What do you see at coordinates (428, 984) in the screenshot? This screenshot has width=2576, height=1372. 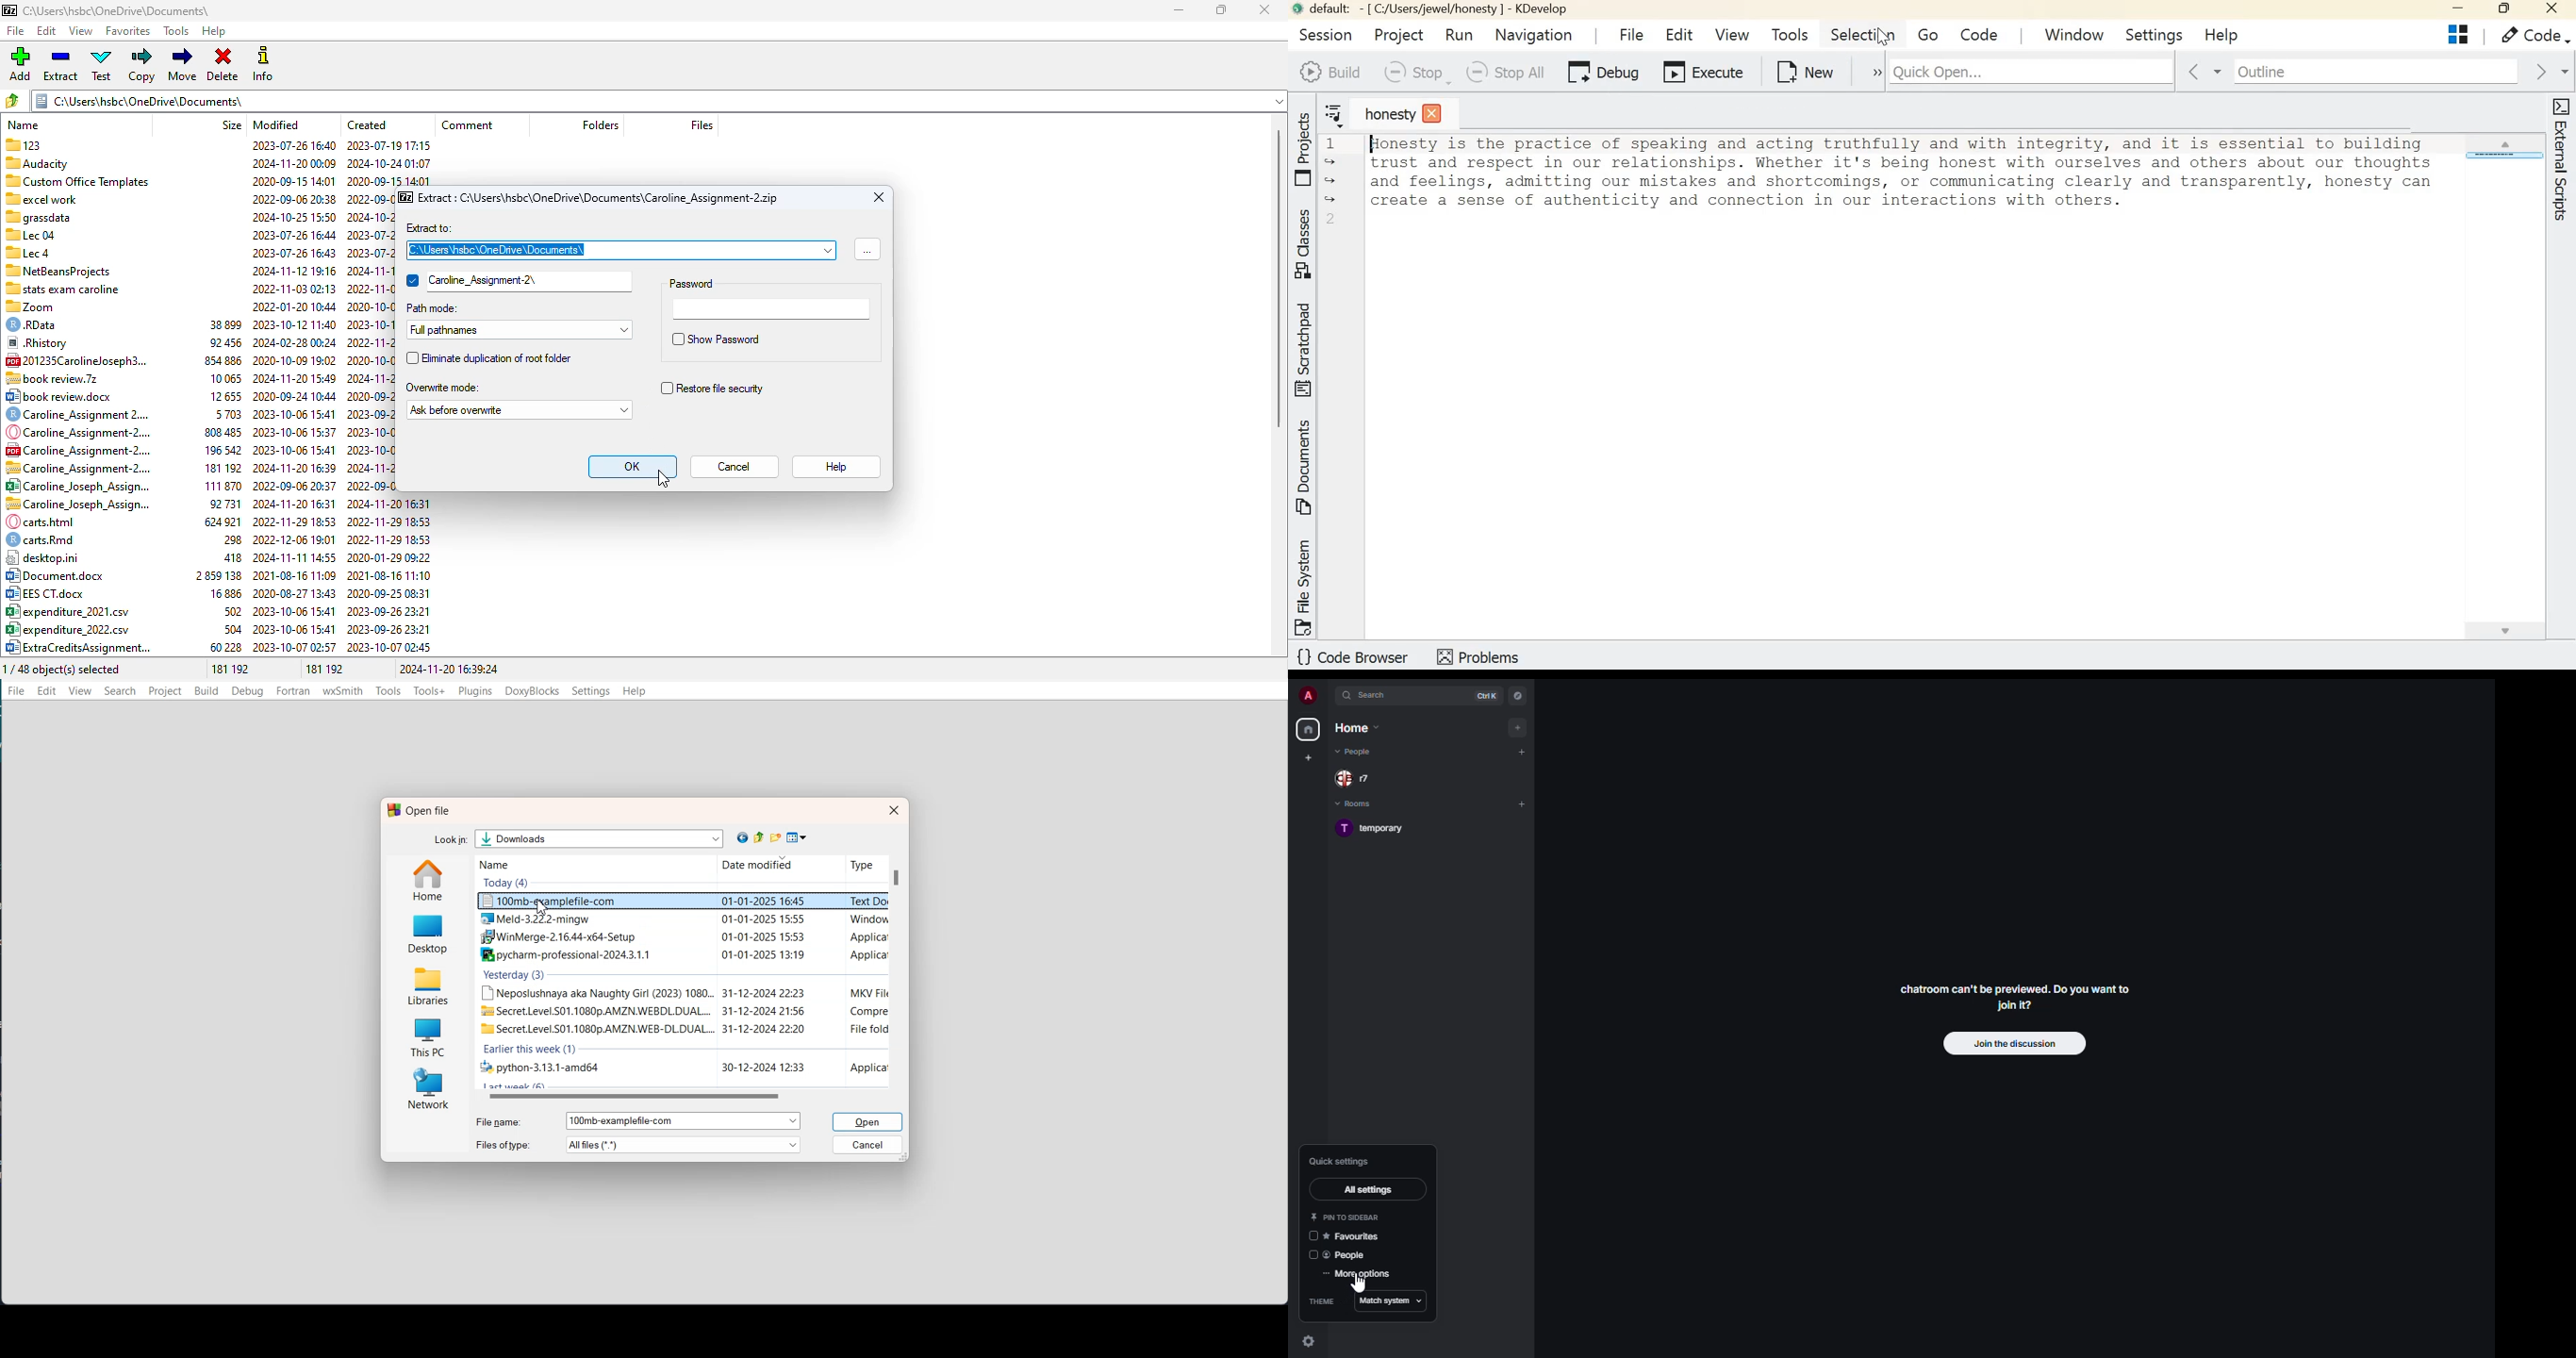 I see `Libraries` at bounding box center [428, 984].